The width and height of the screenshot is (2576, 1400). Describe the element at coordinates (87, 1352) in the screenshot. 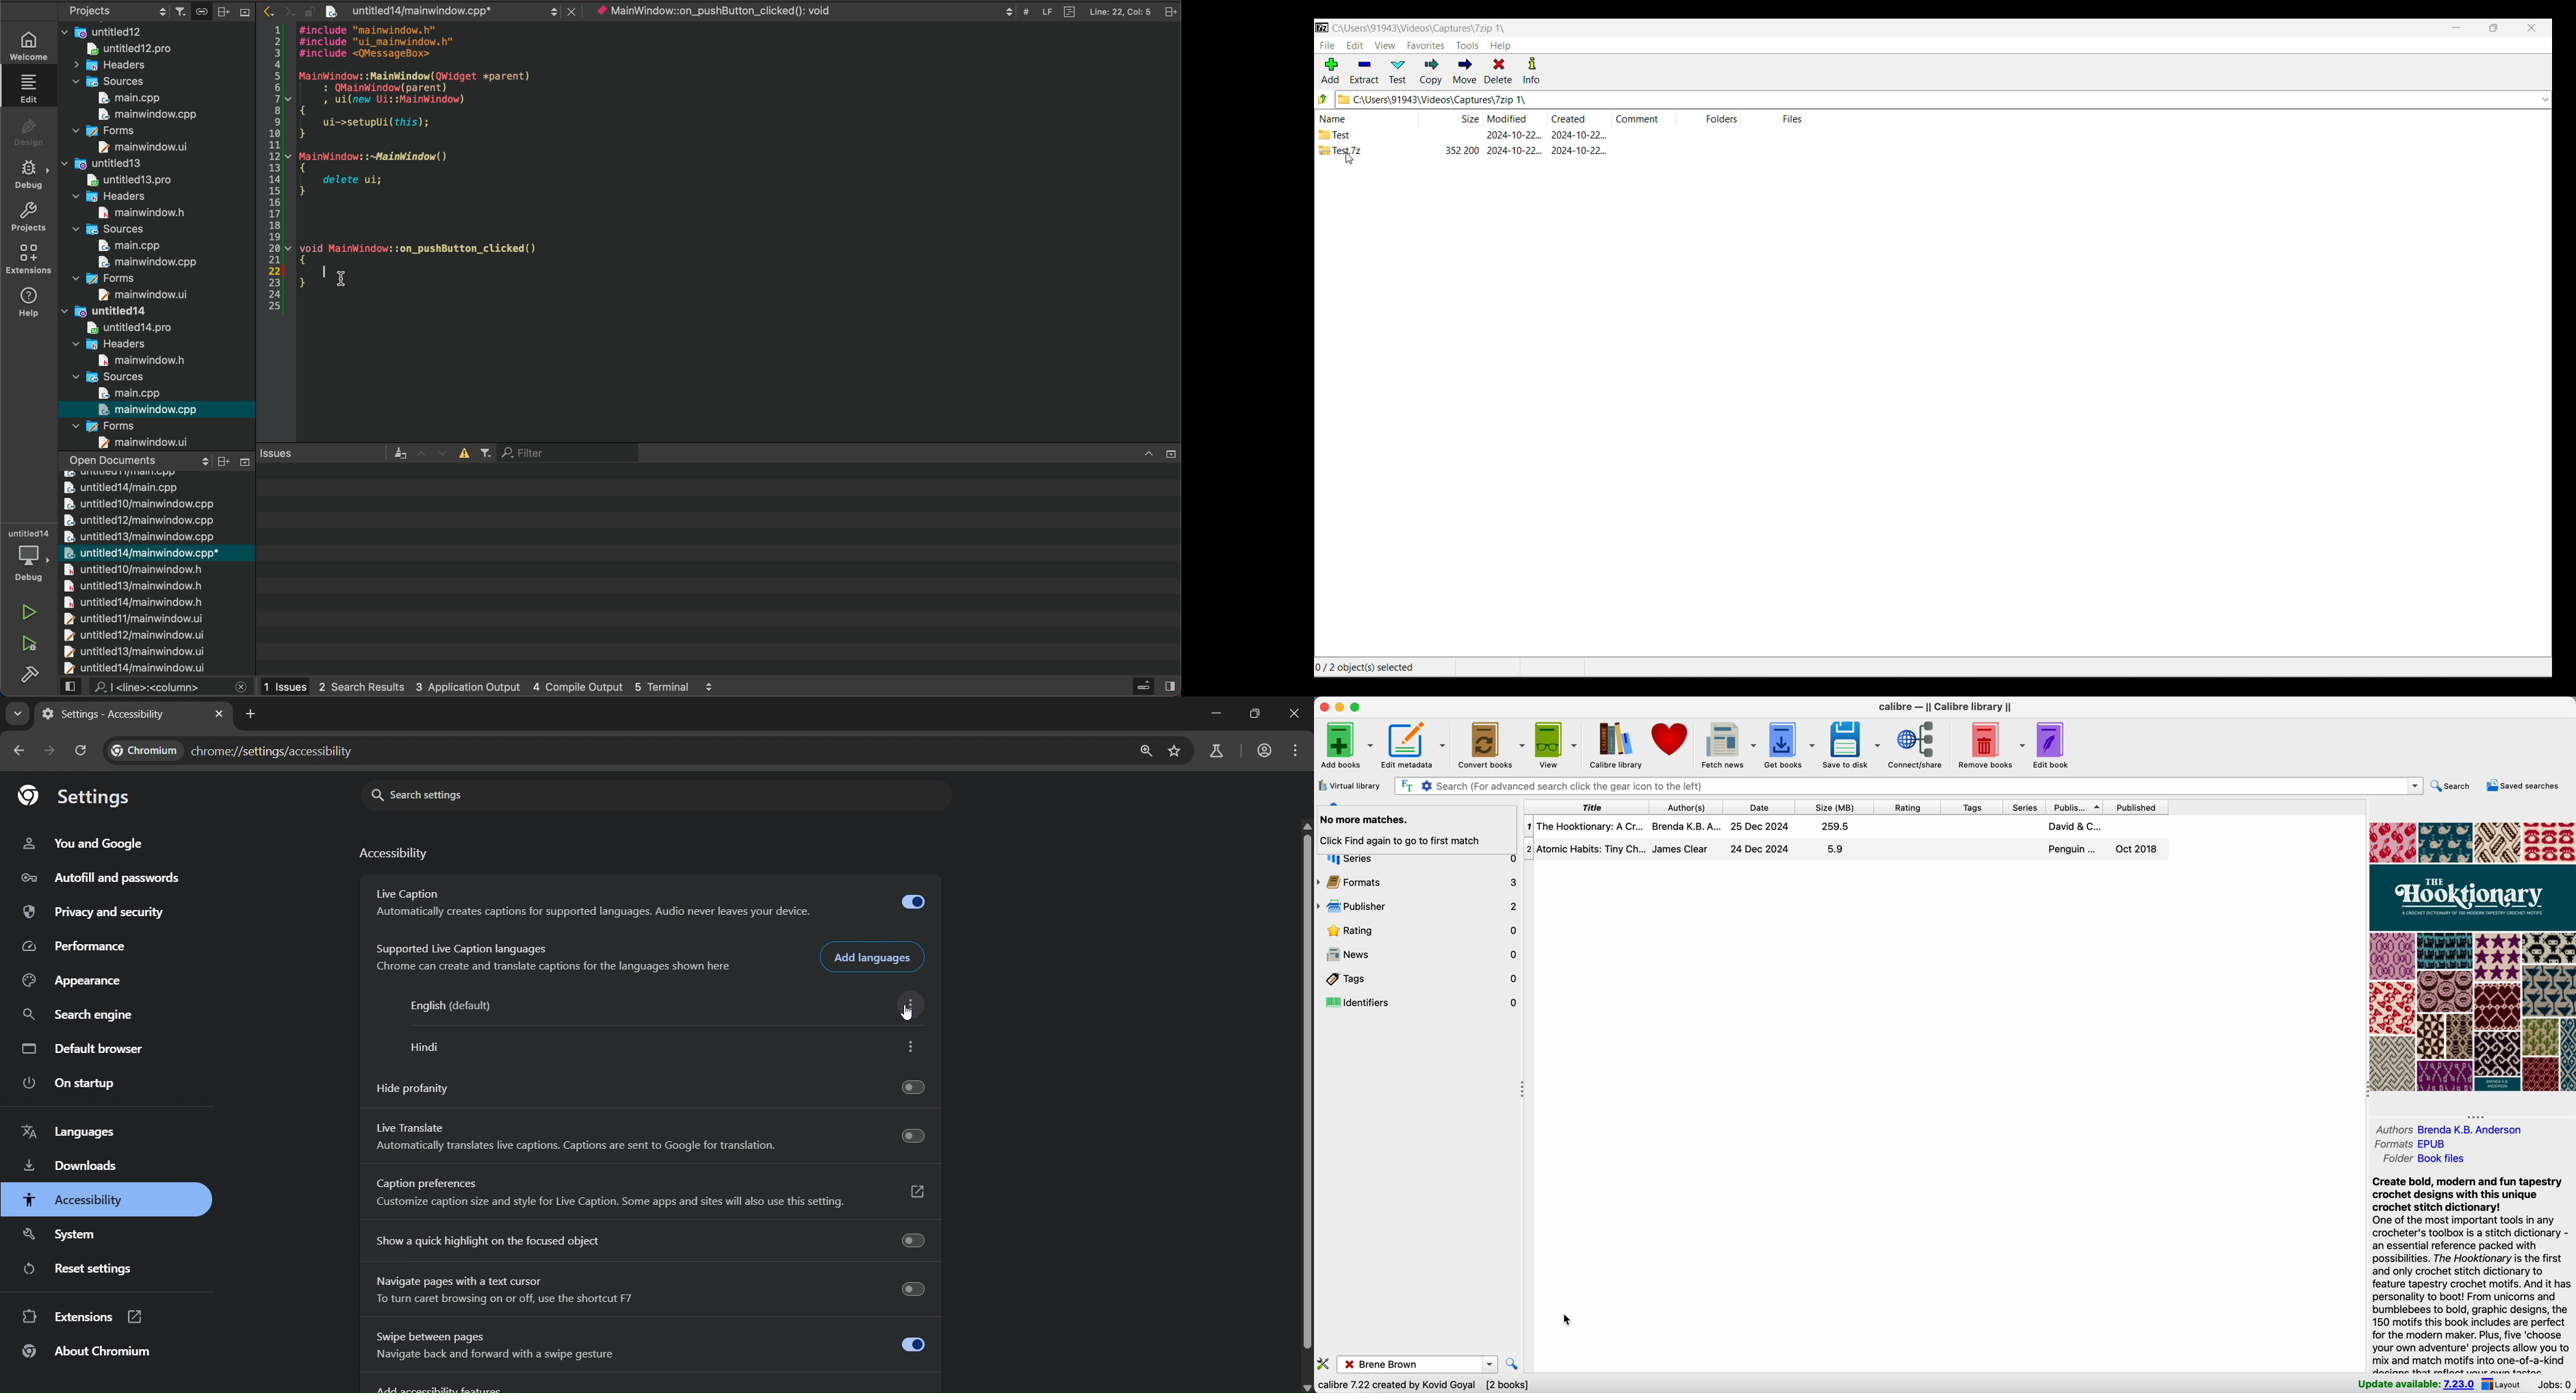

I see `about chromium` at that location.